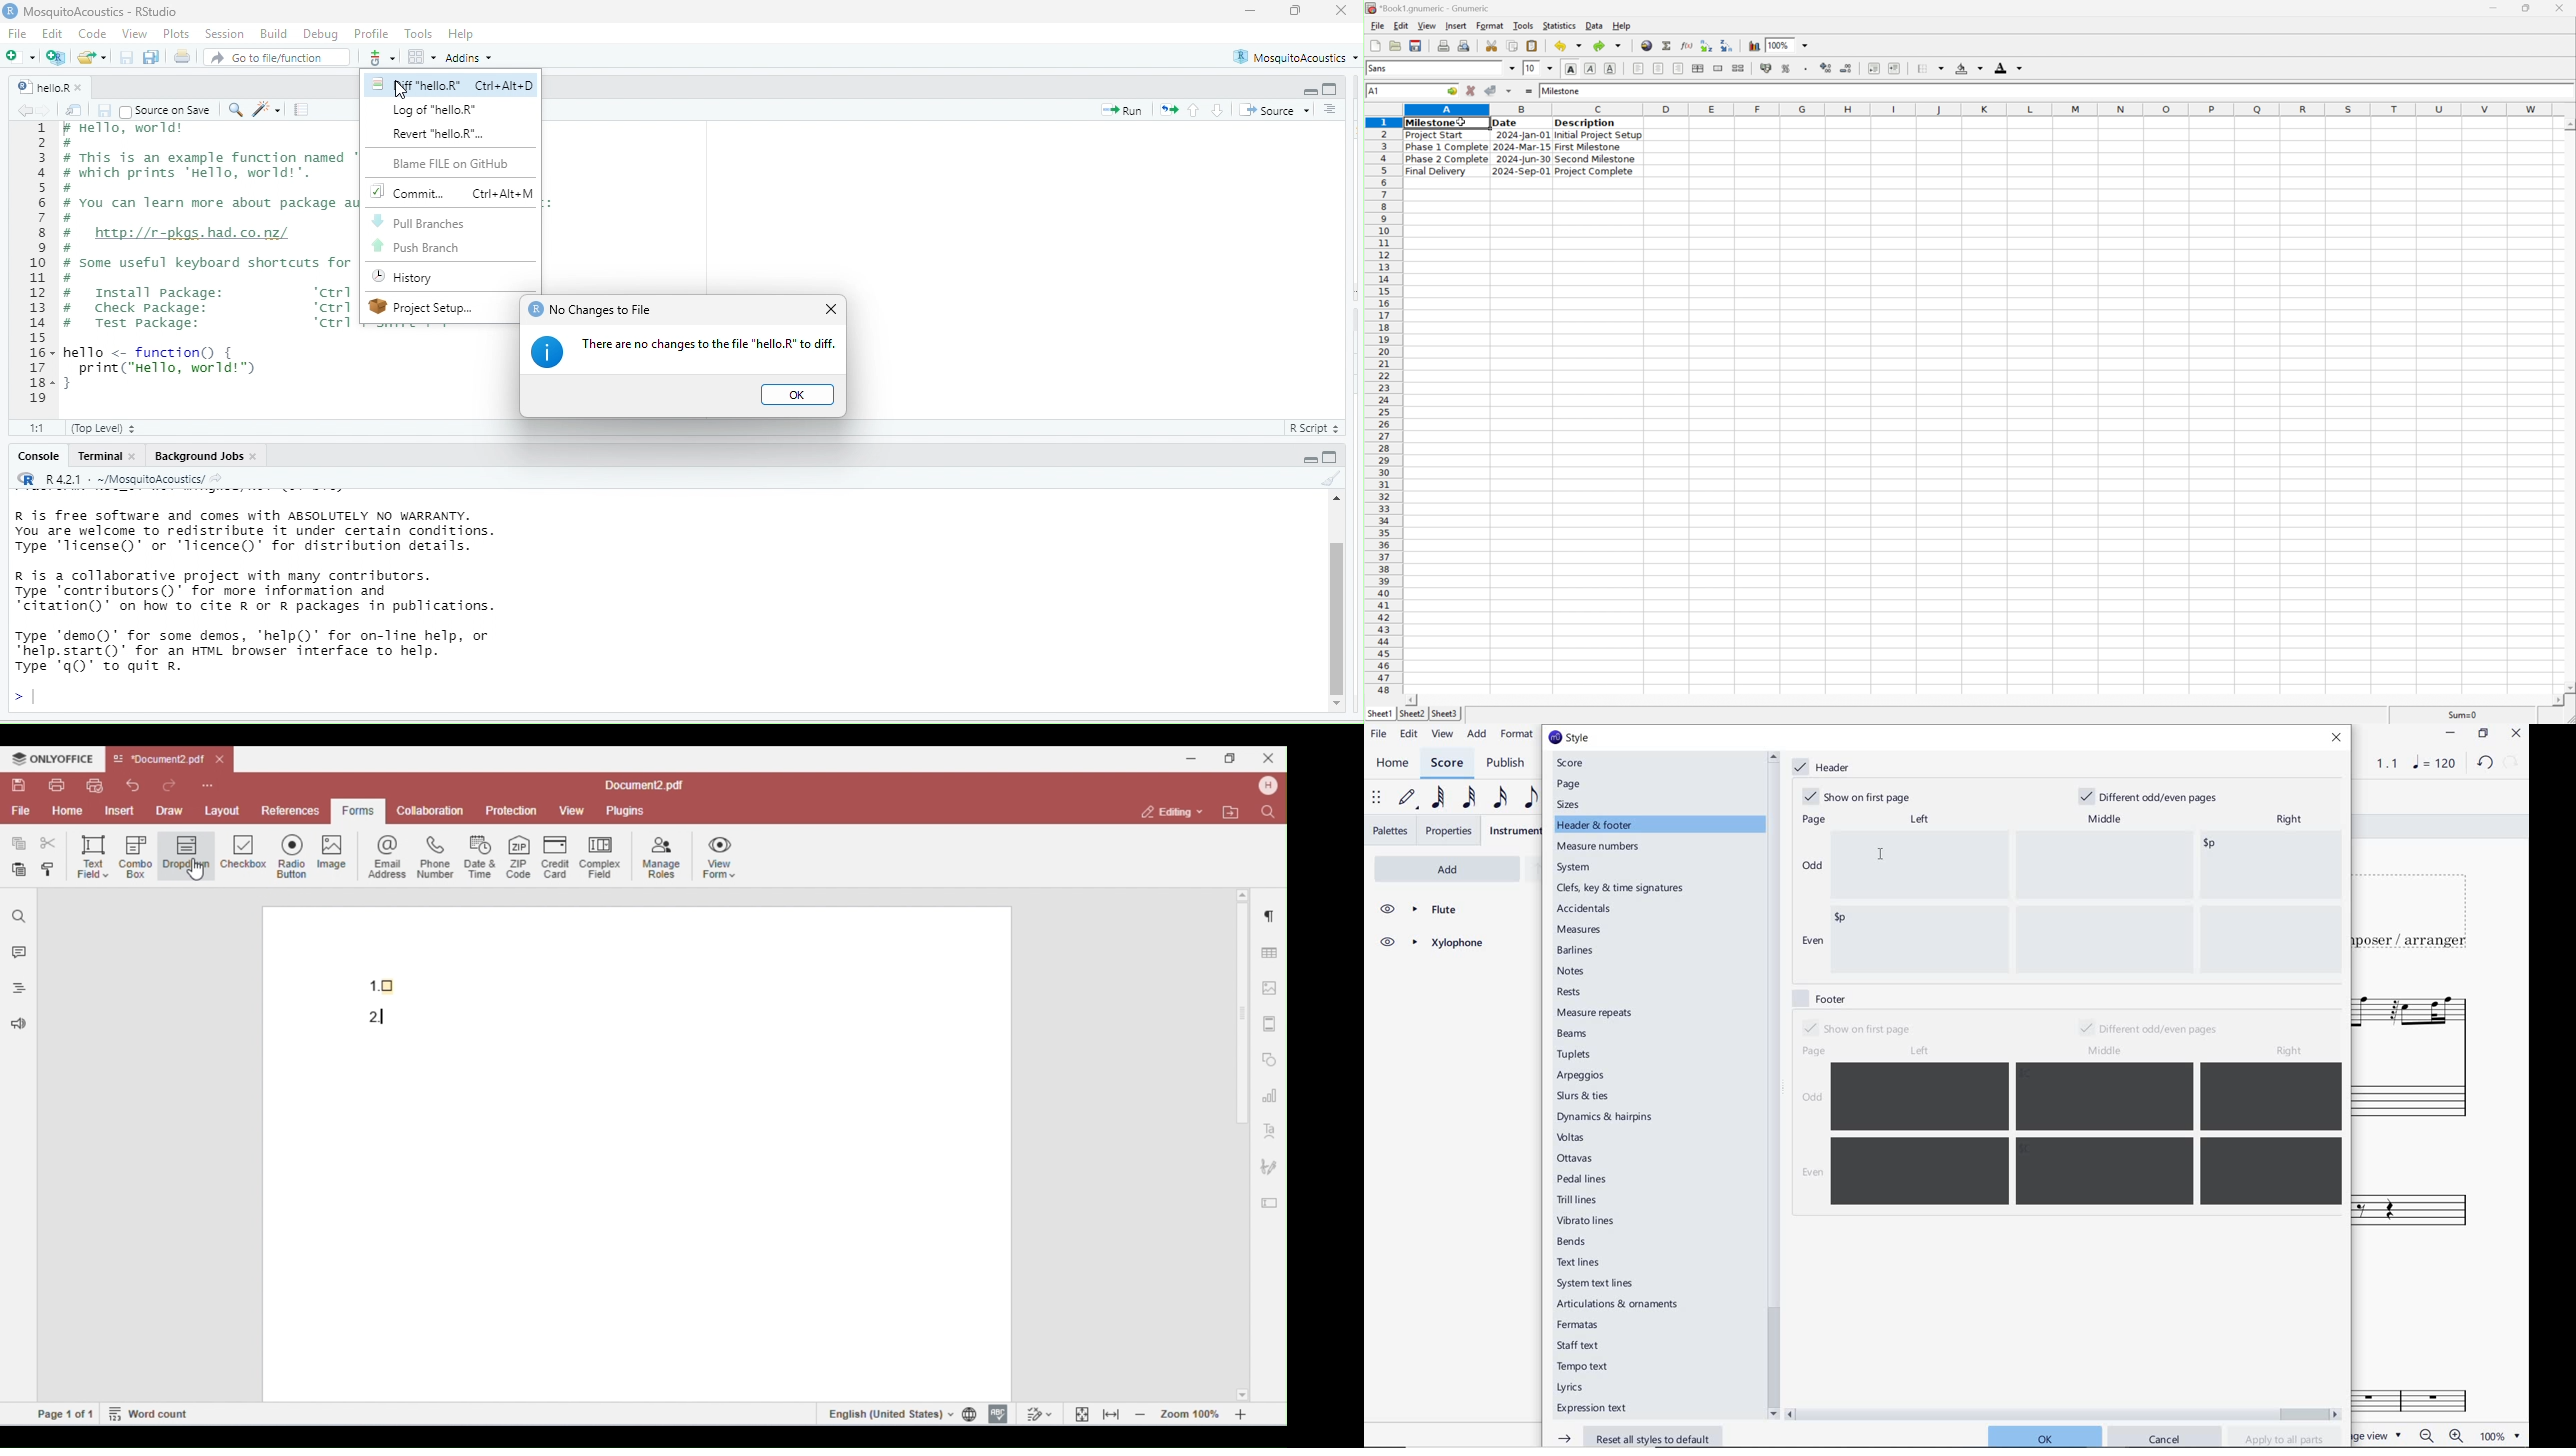  I want to click on Blame FILE on GitHub, so click(451, 164).